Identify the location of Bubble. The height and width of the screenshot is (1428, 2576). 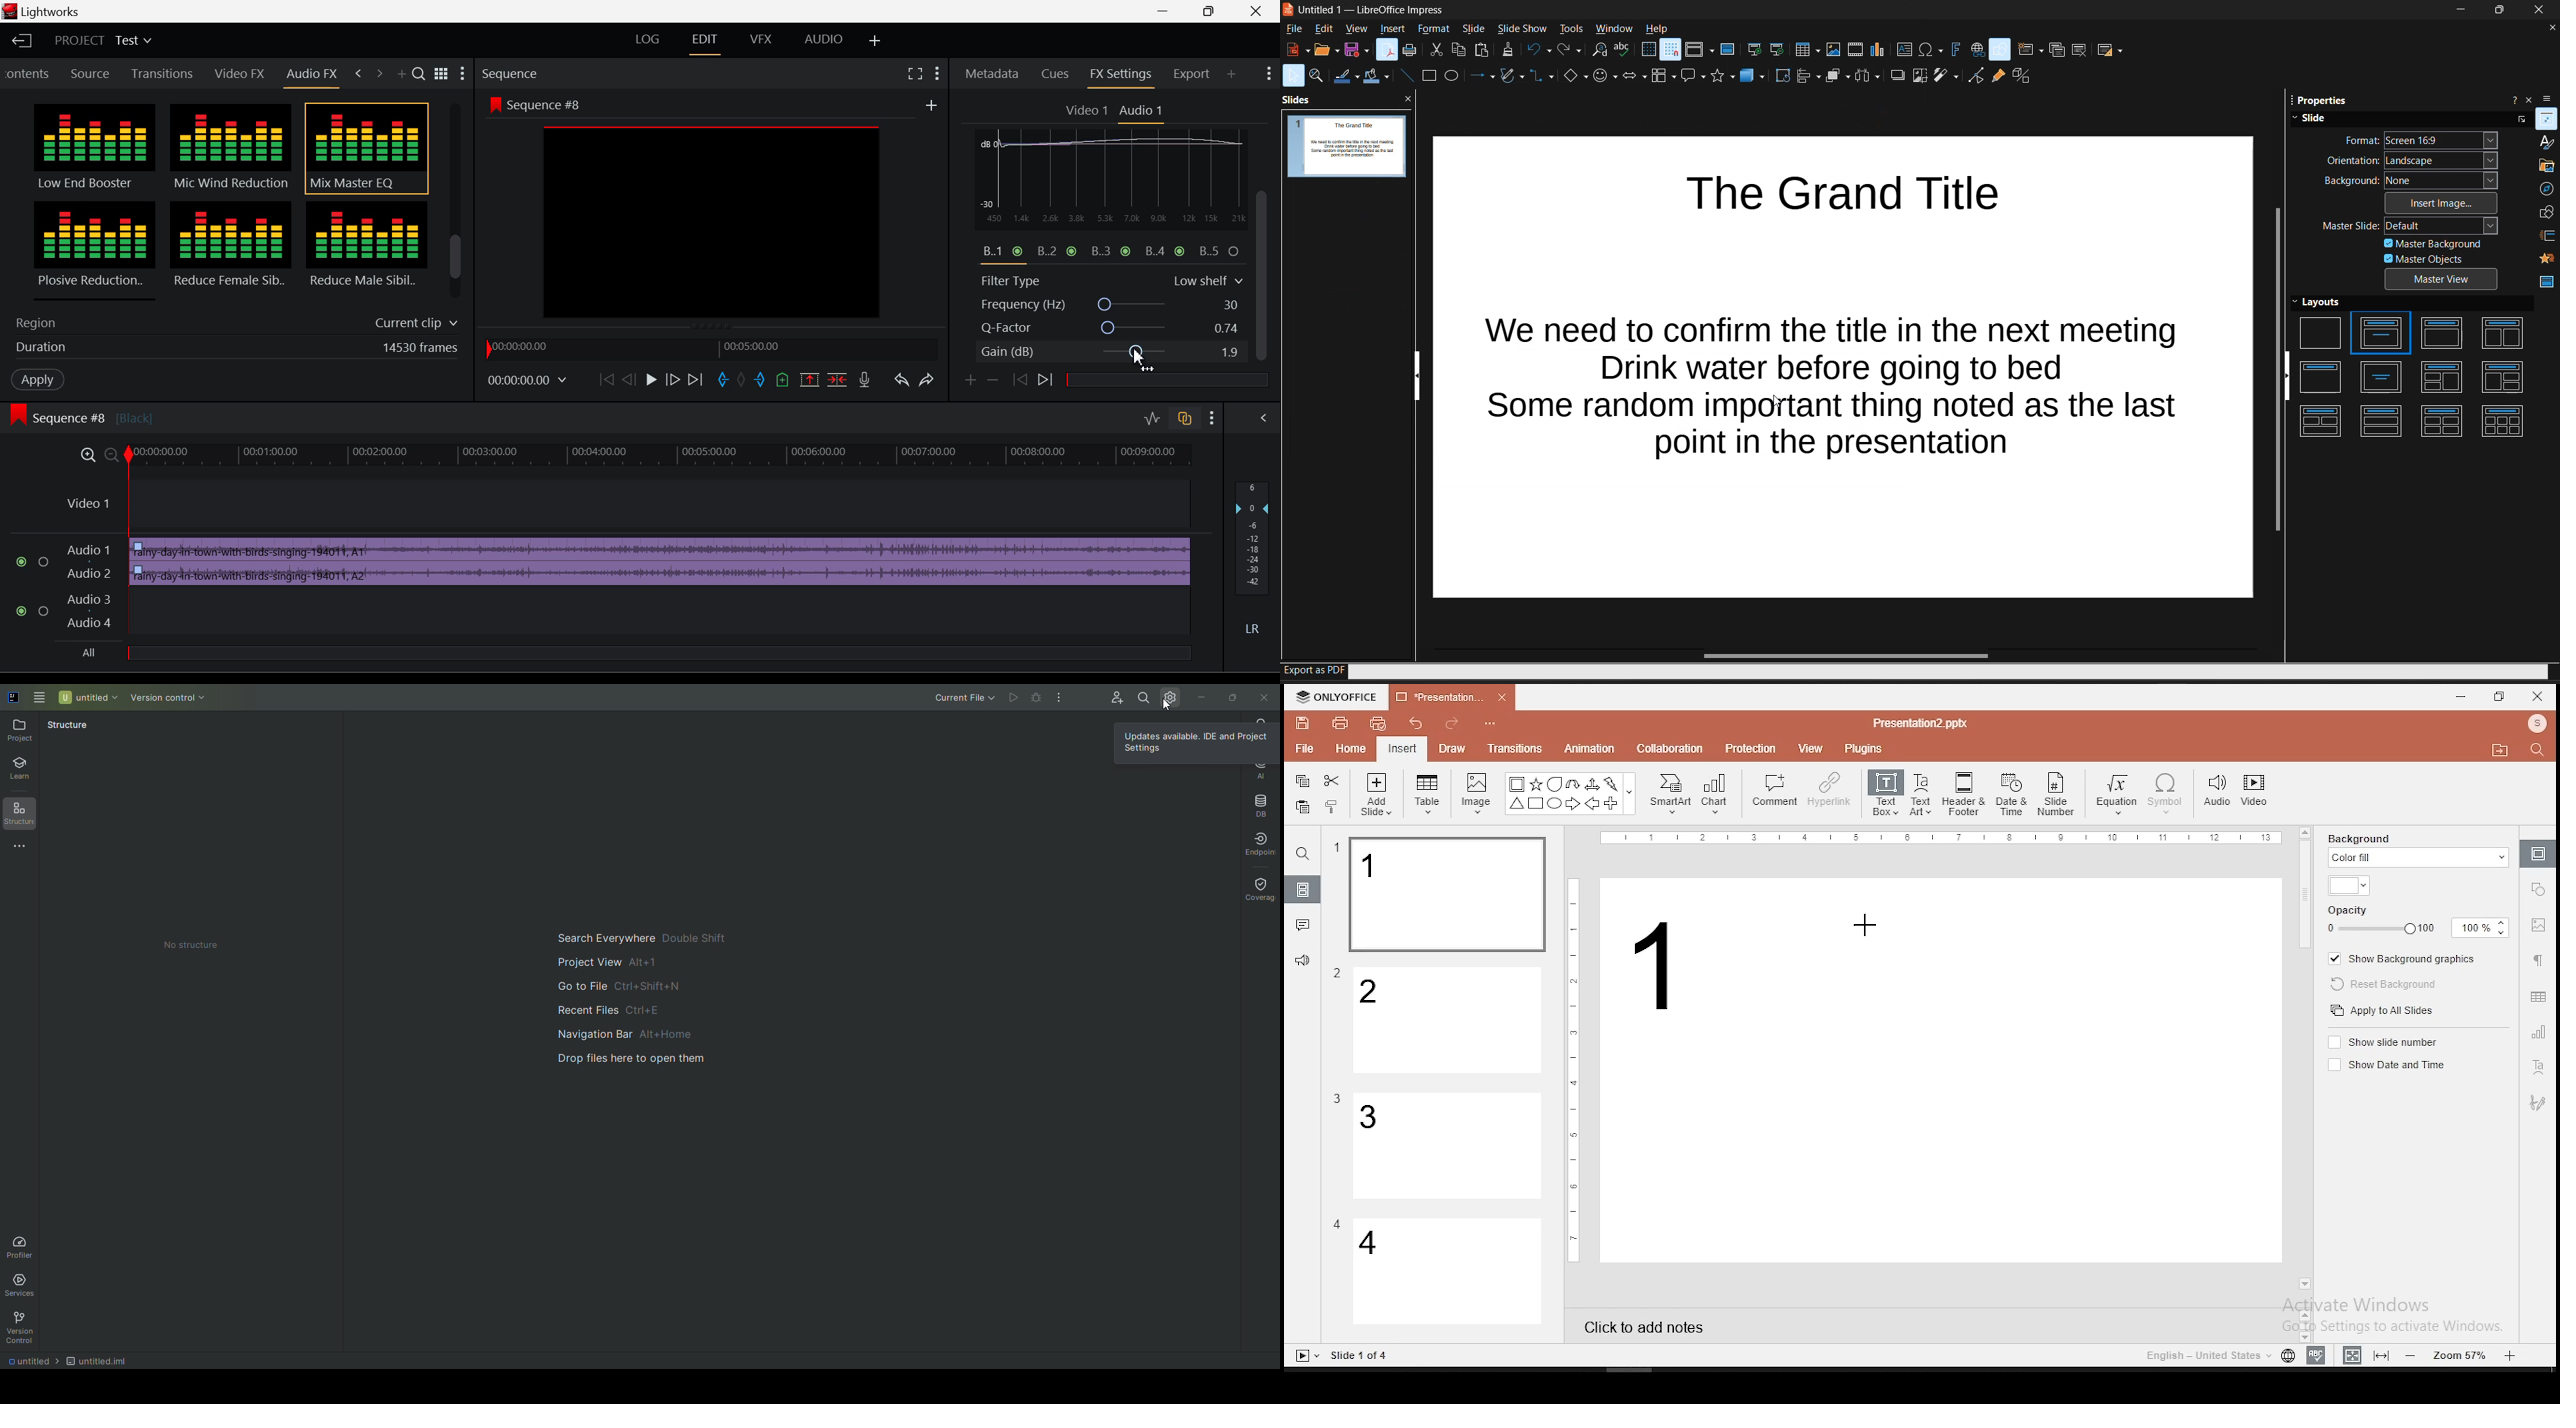
(1554, 784).